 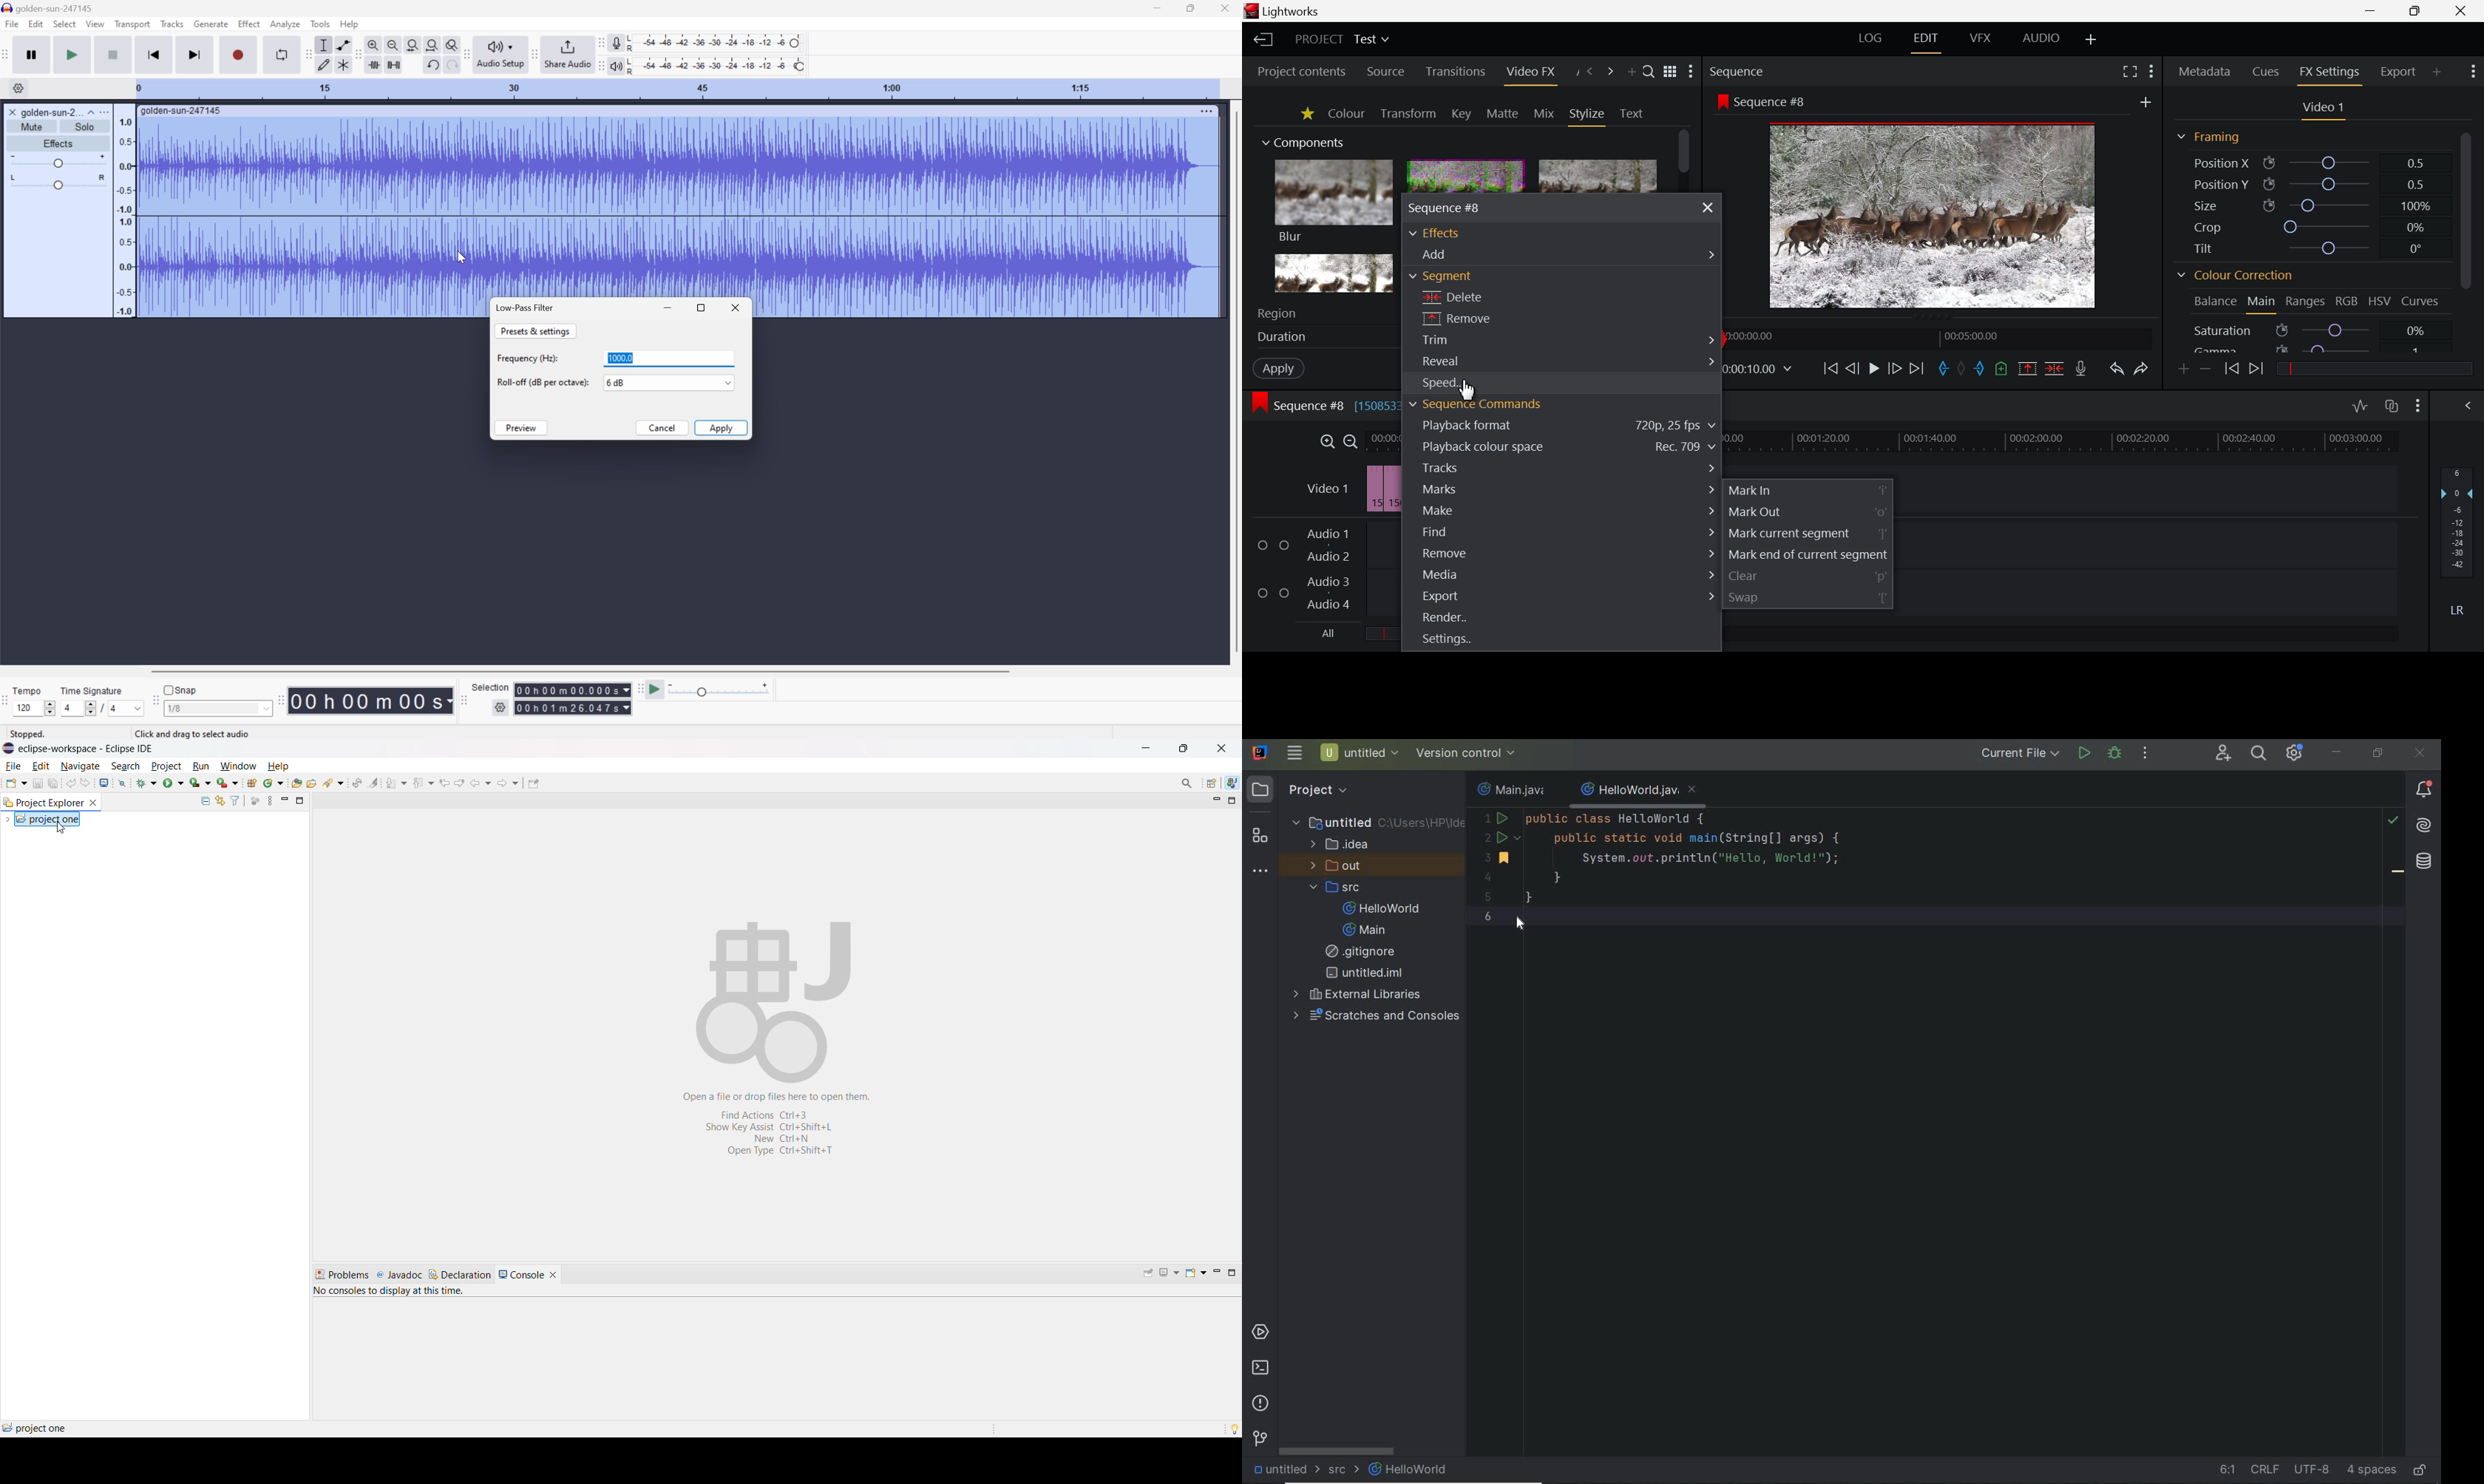 What do you see at coordinates (2309, 184) in the screenshot?
I see `Position Y` at bounding box center [2309, 184].